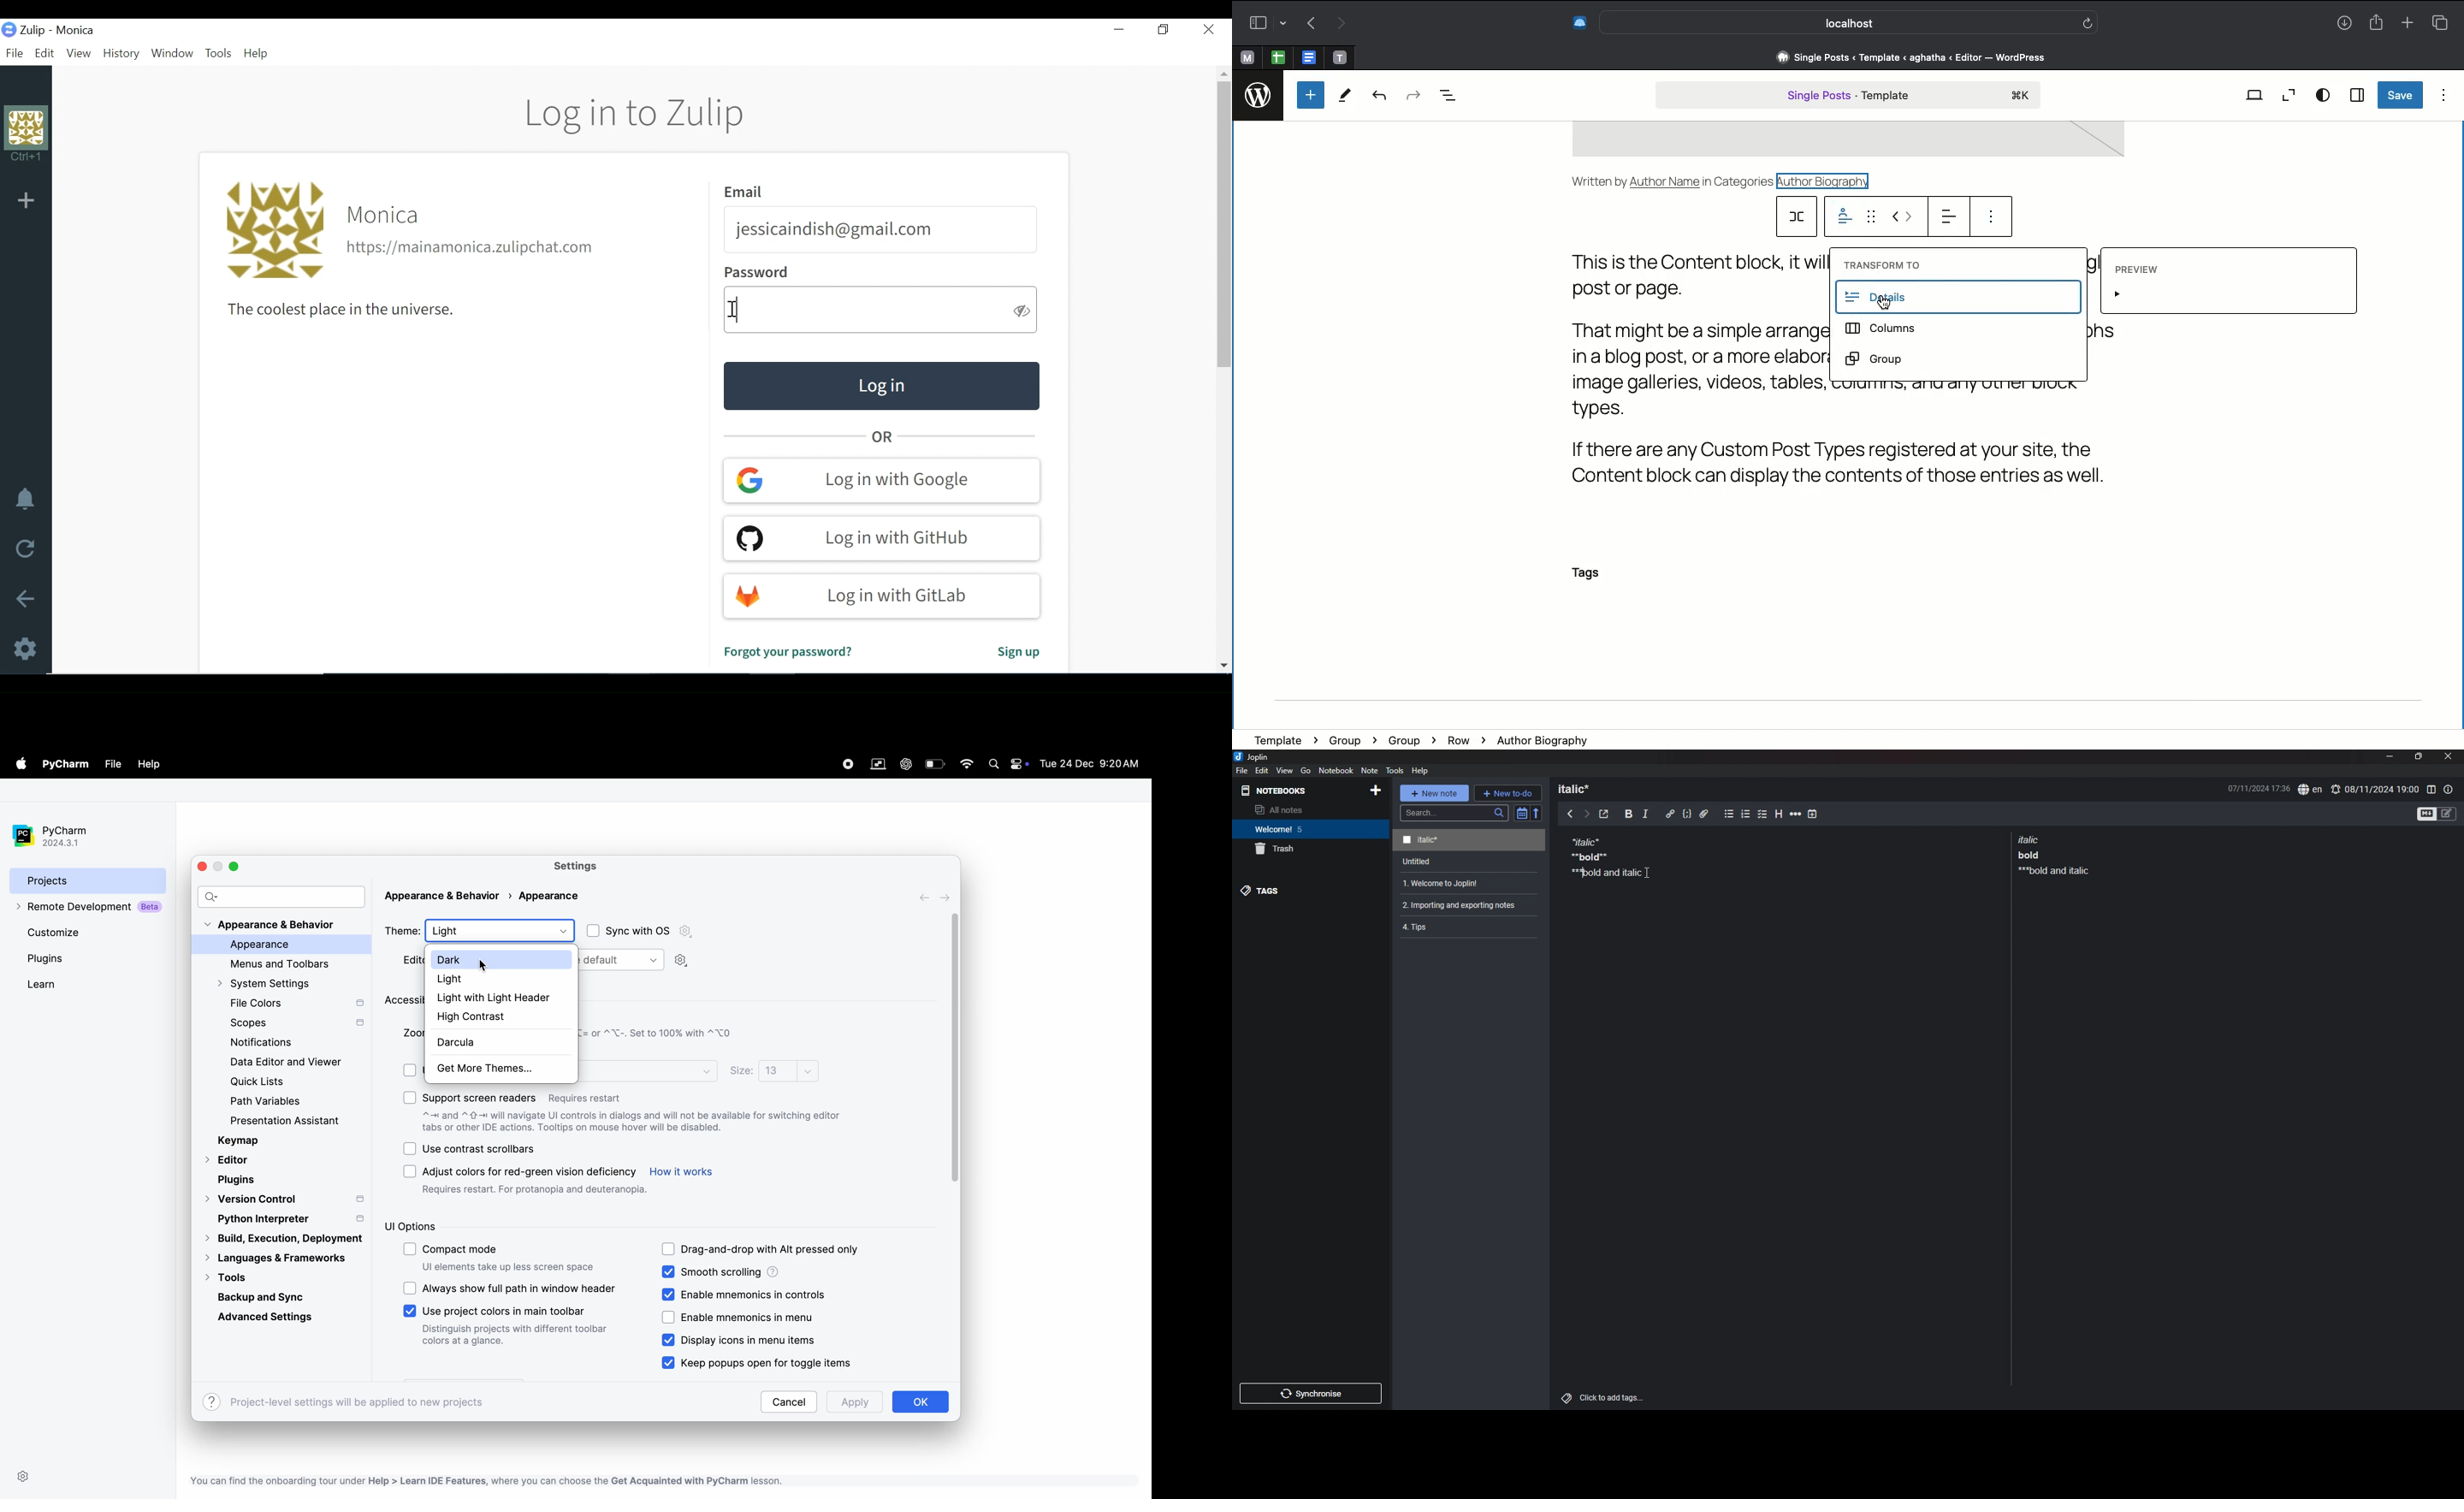 Image resolution: width=2464 pixels, height=1512 pixels. What do you see at coordinates (1469, 841) in the screenshot?
I see `note` at bounding box center [1469, 841].